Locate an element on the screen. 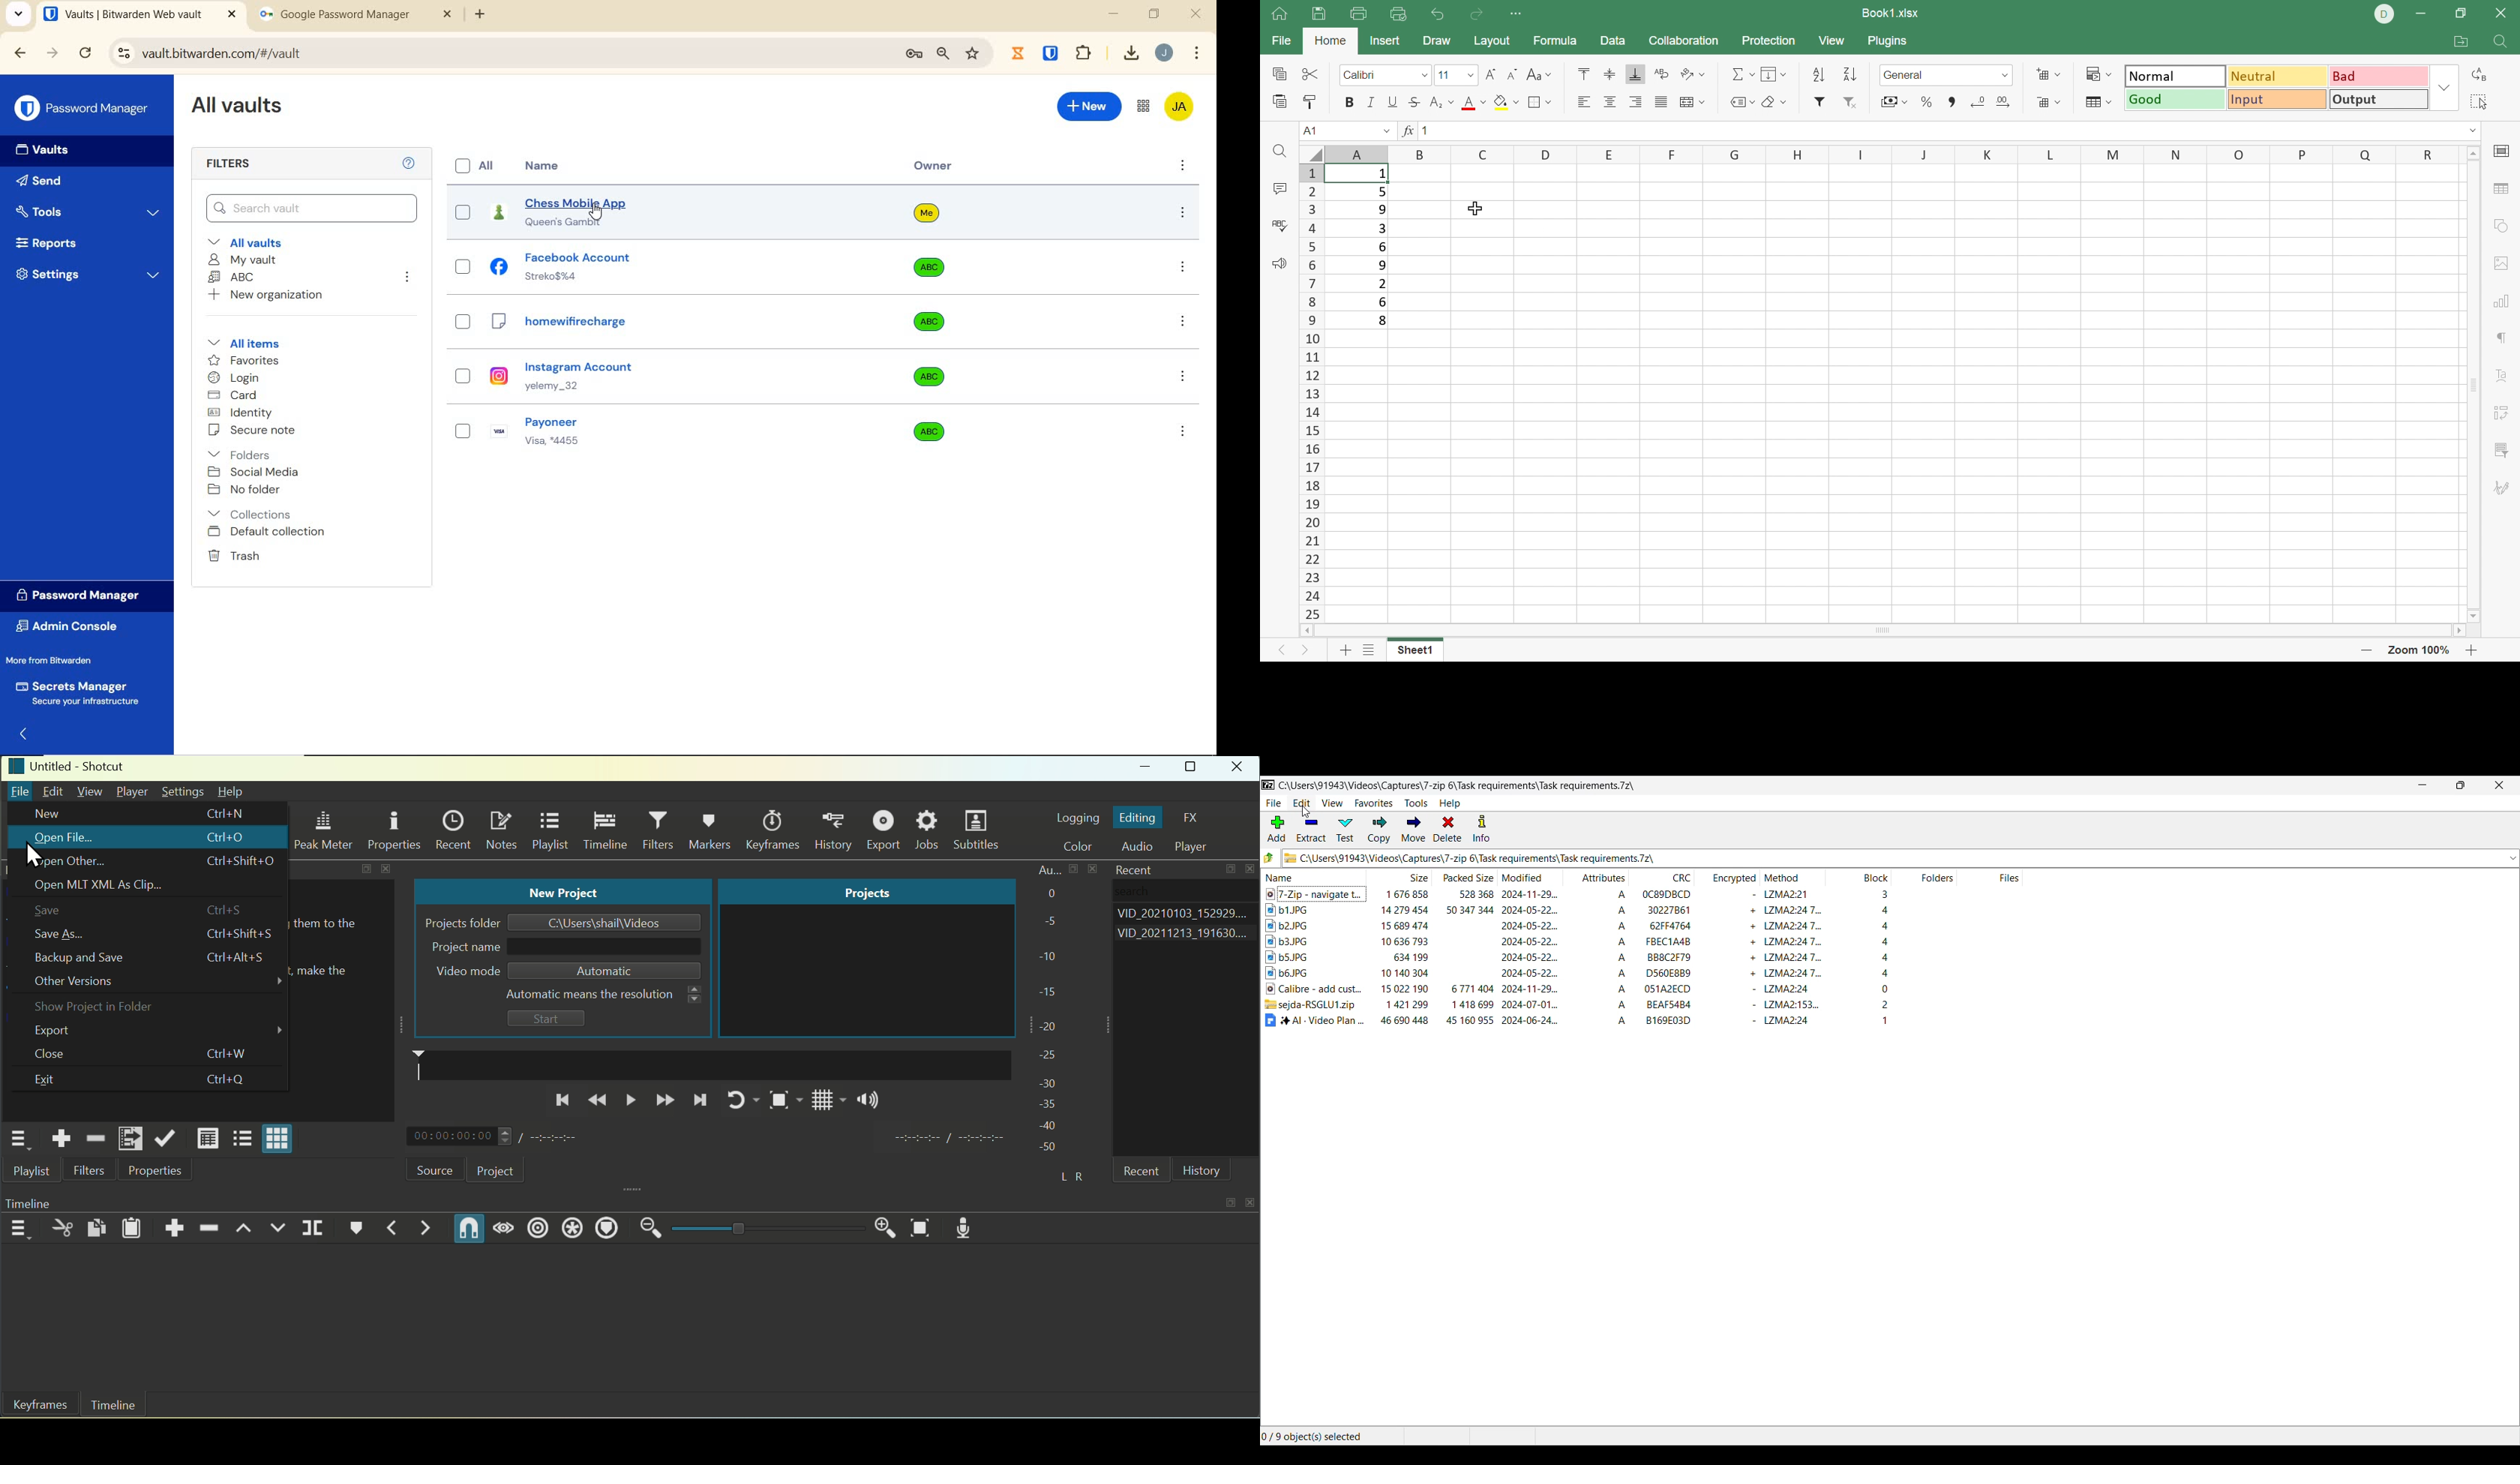  Project name is located at coordinates (461, 948).